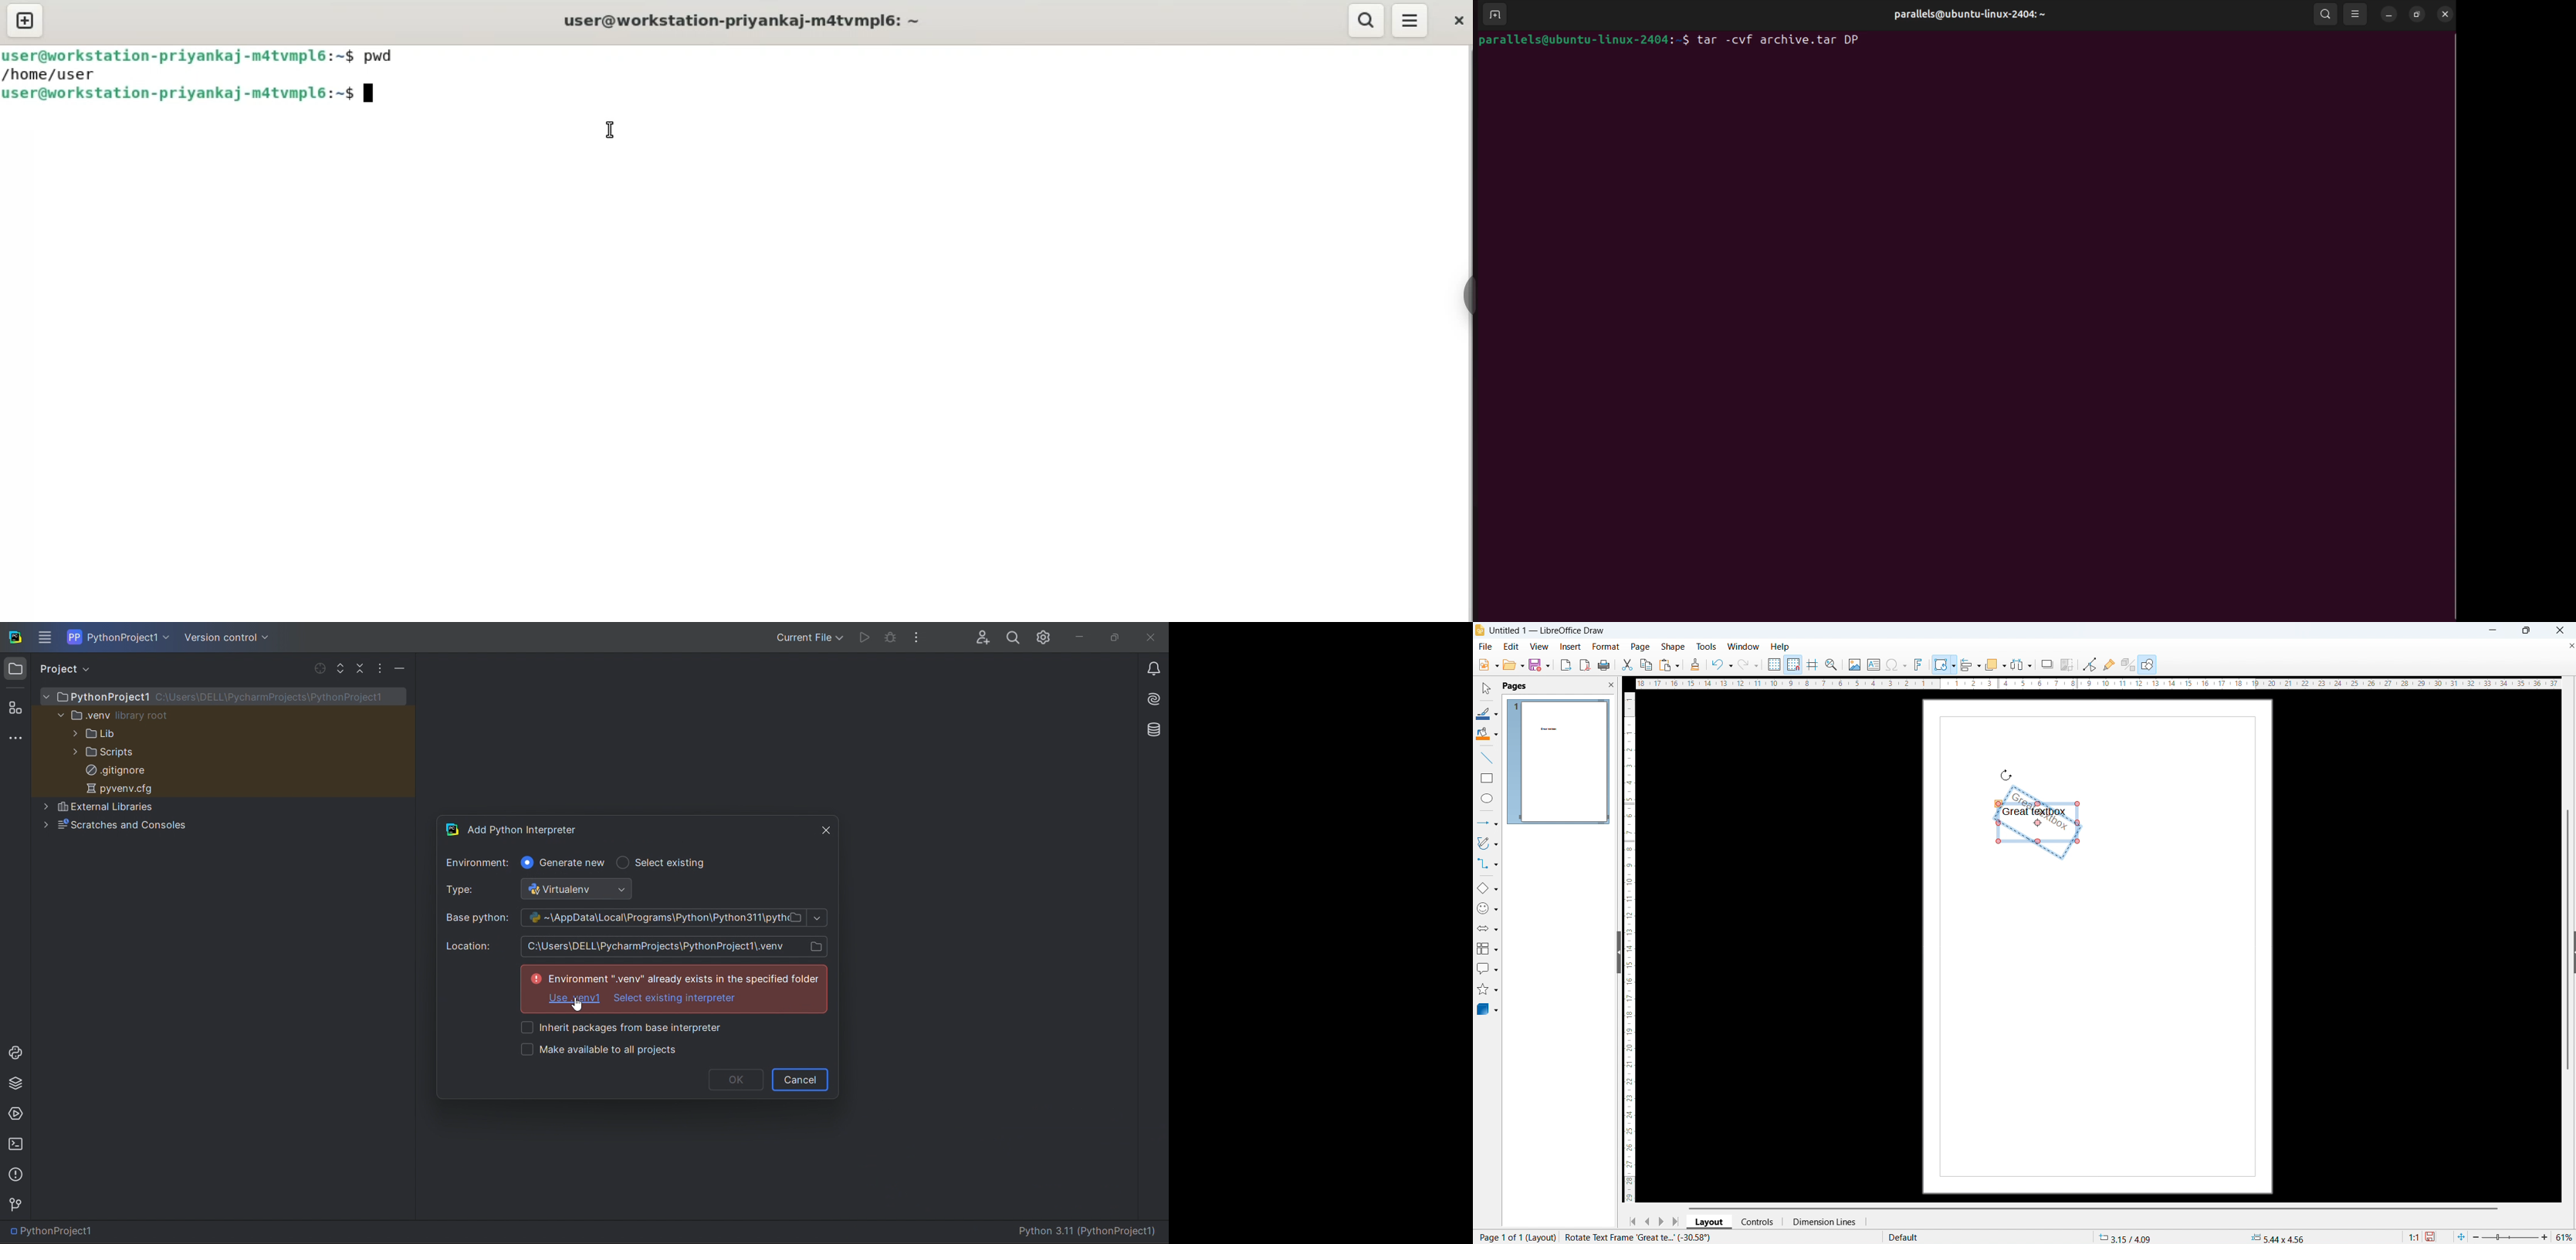 The width and height of the screenshot is (2576, 1260). What do you see at coordinates (1012, 635) in the screenshot?
I see `search` at bounding box center [1012, 635].